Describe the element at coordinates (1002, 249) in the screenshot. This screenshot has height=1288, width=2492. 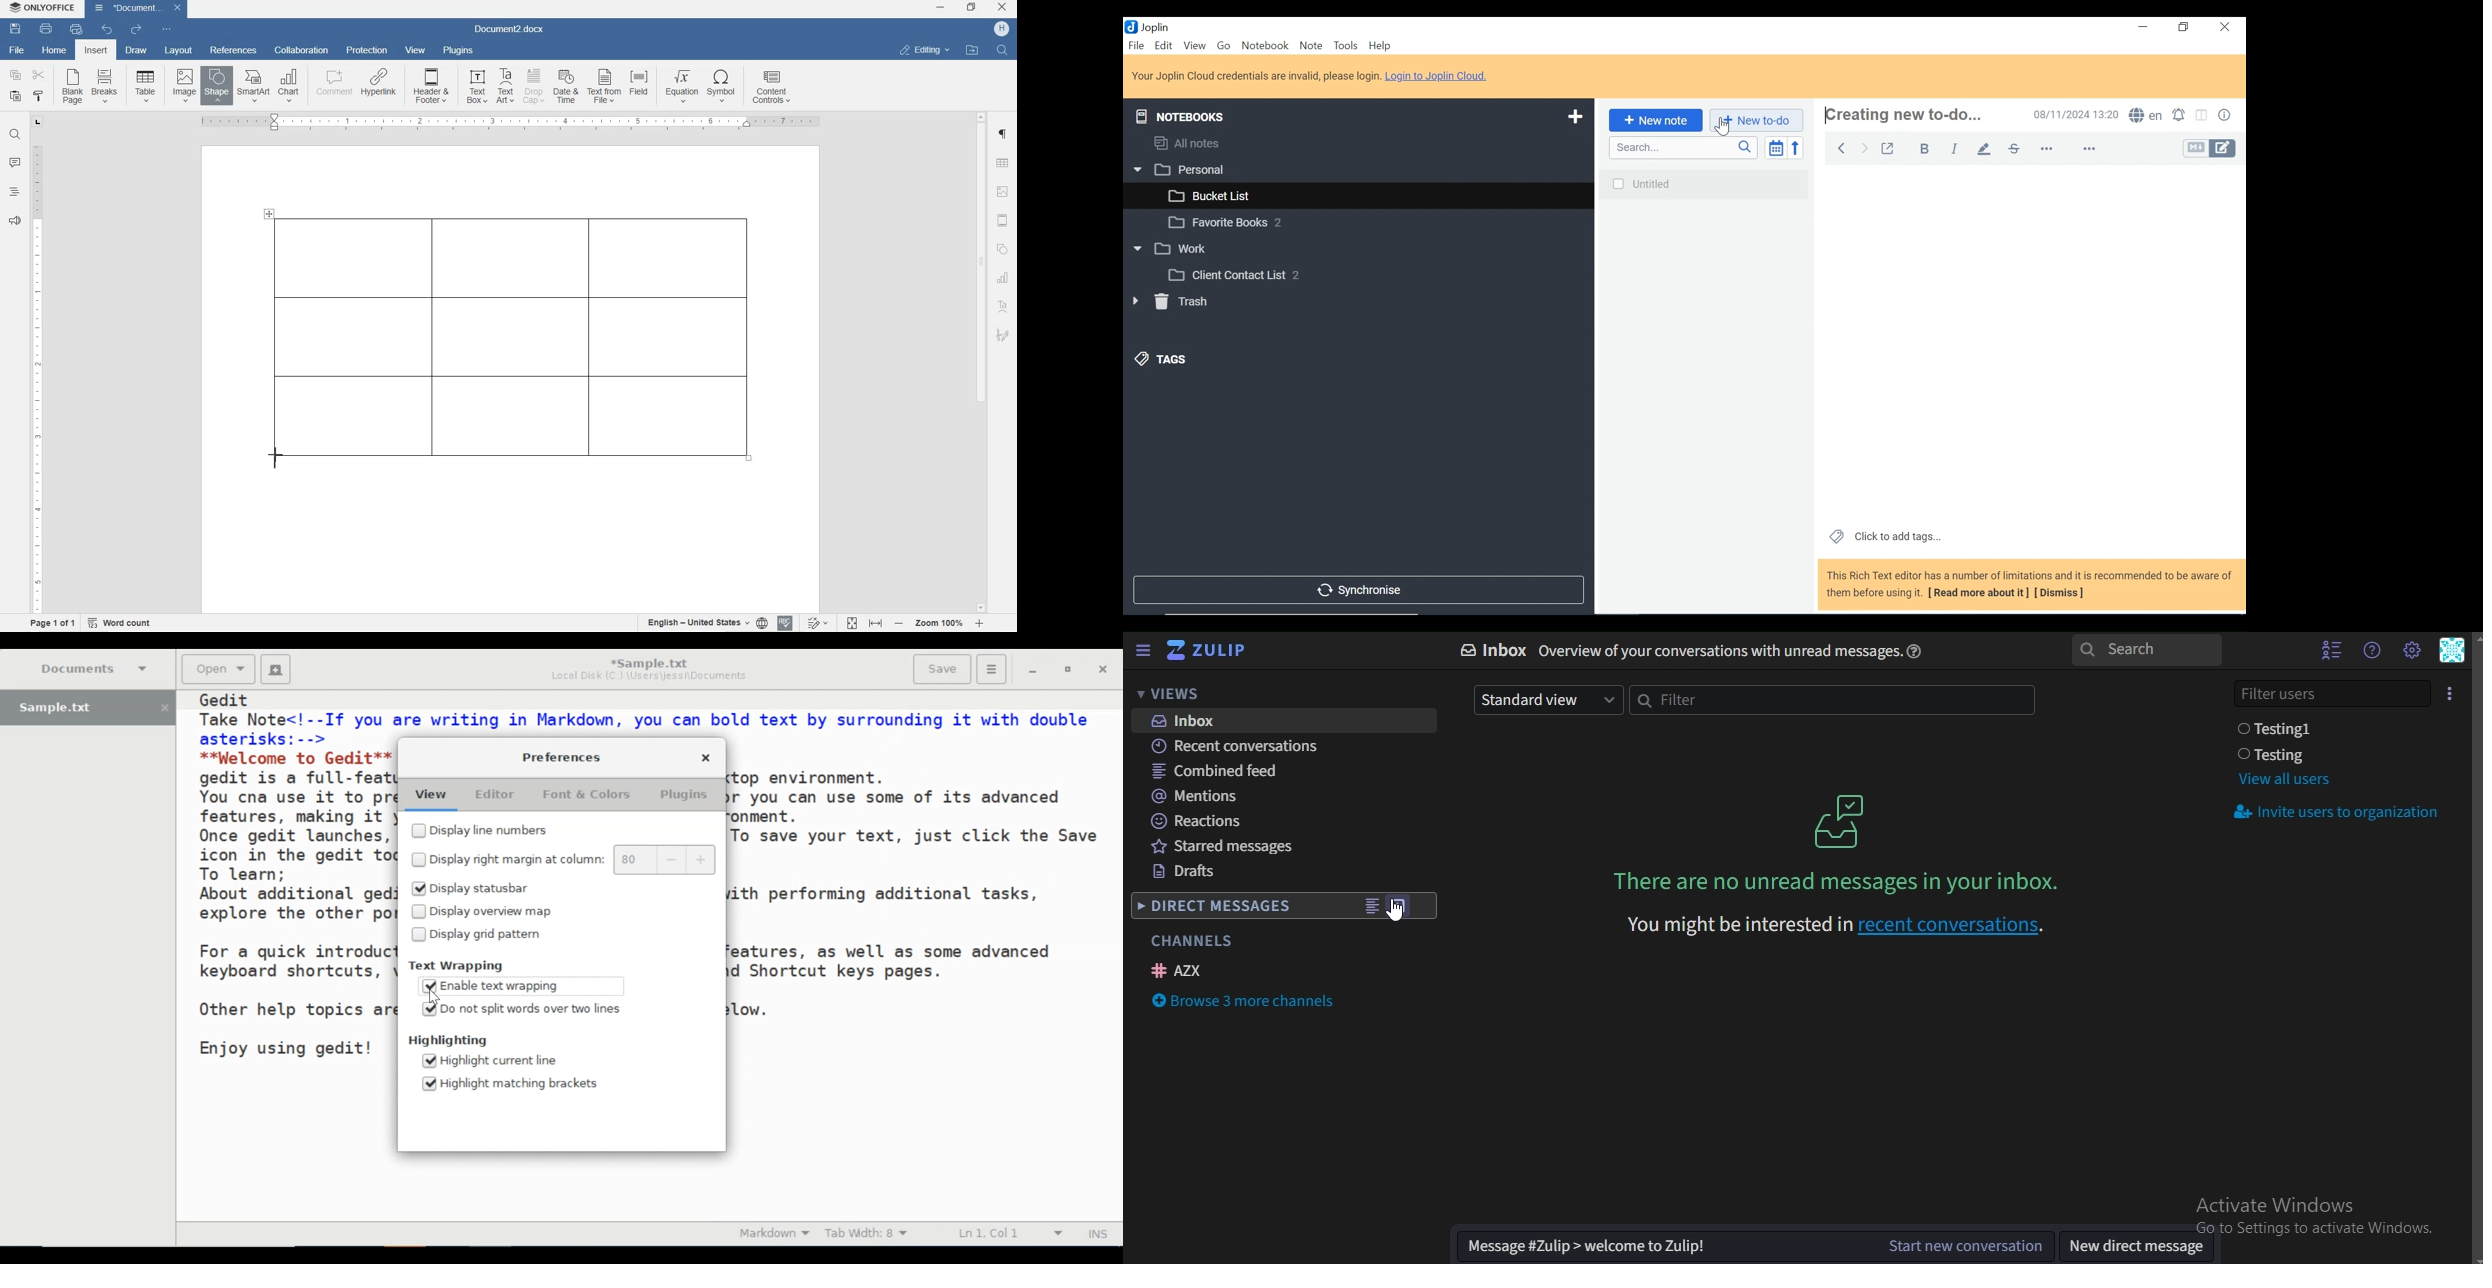
I see `shape` at that location.